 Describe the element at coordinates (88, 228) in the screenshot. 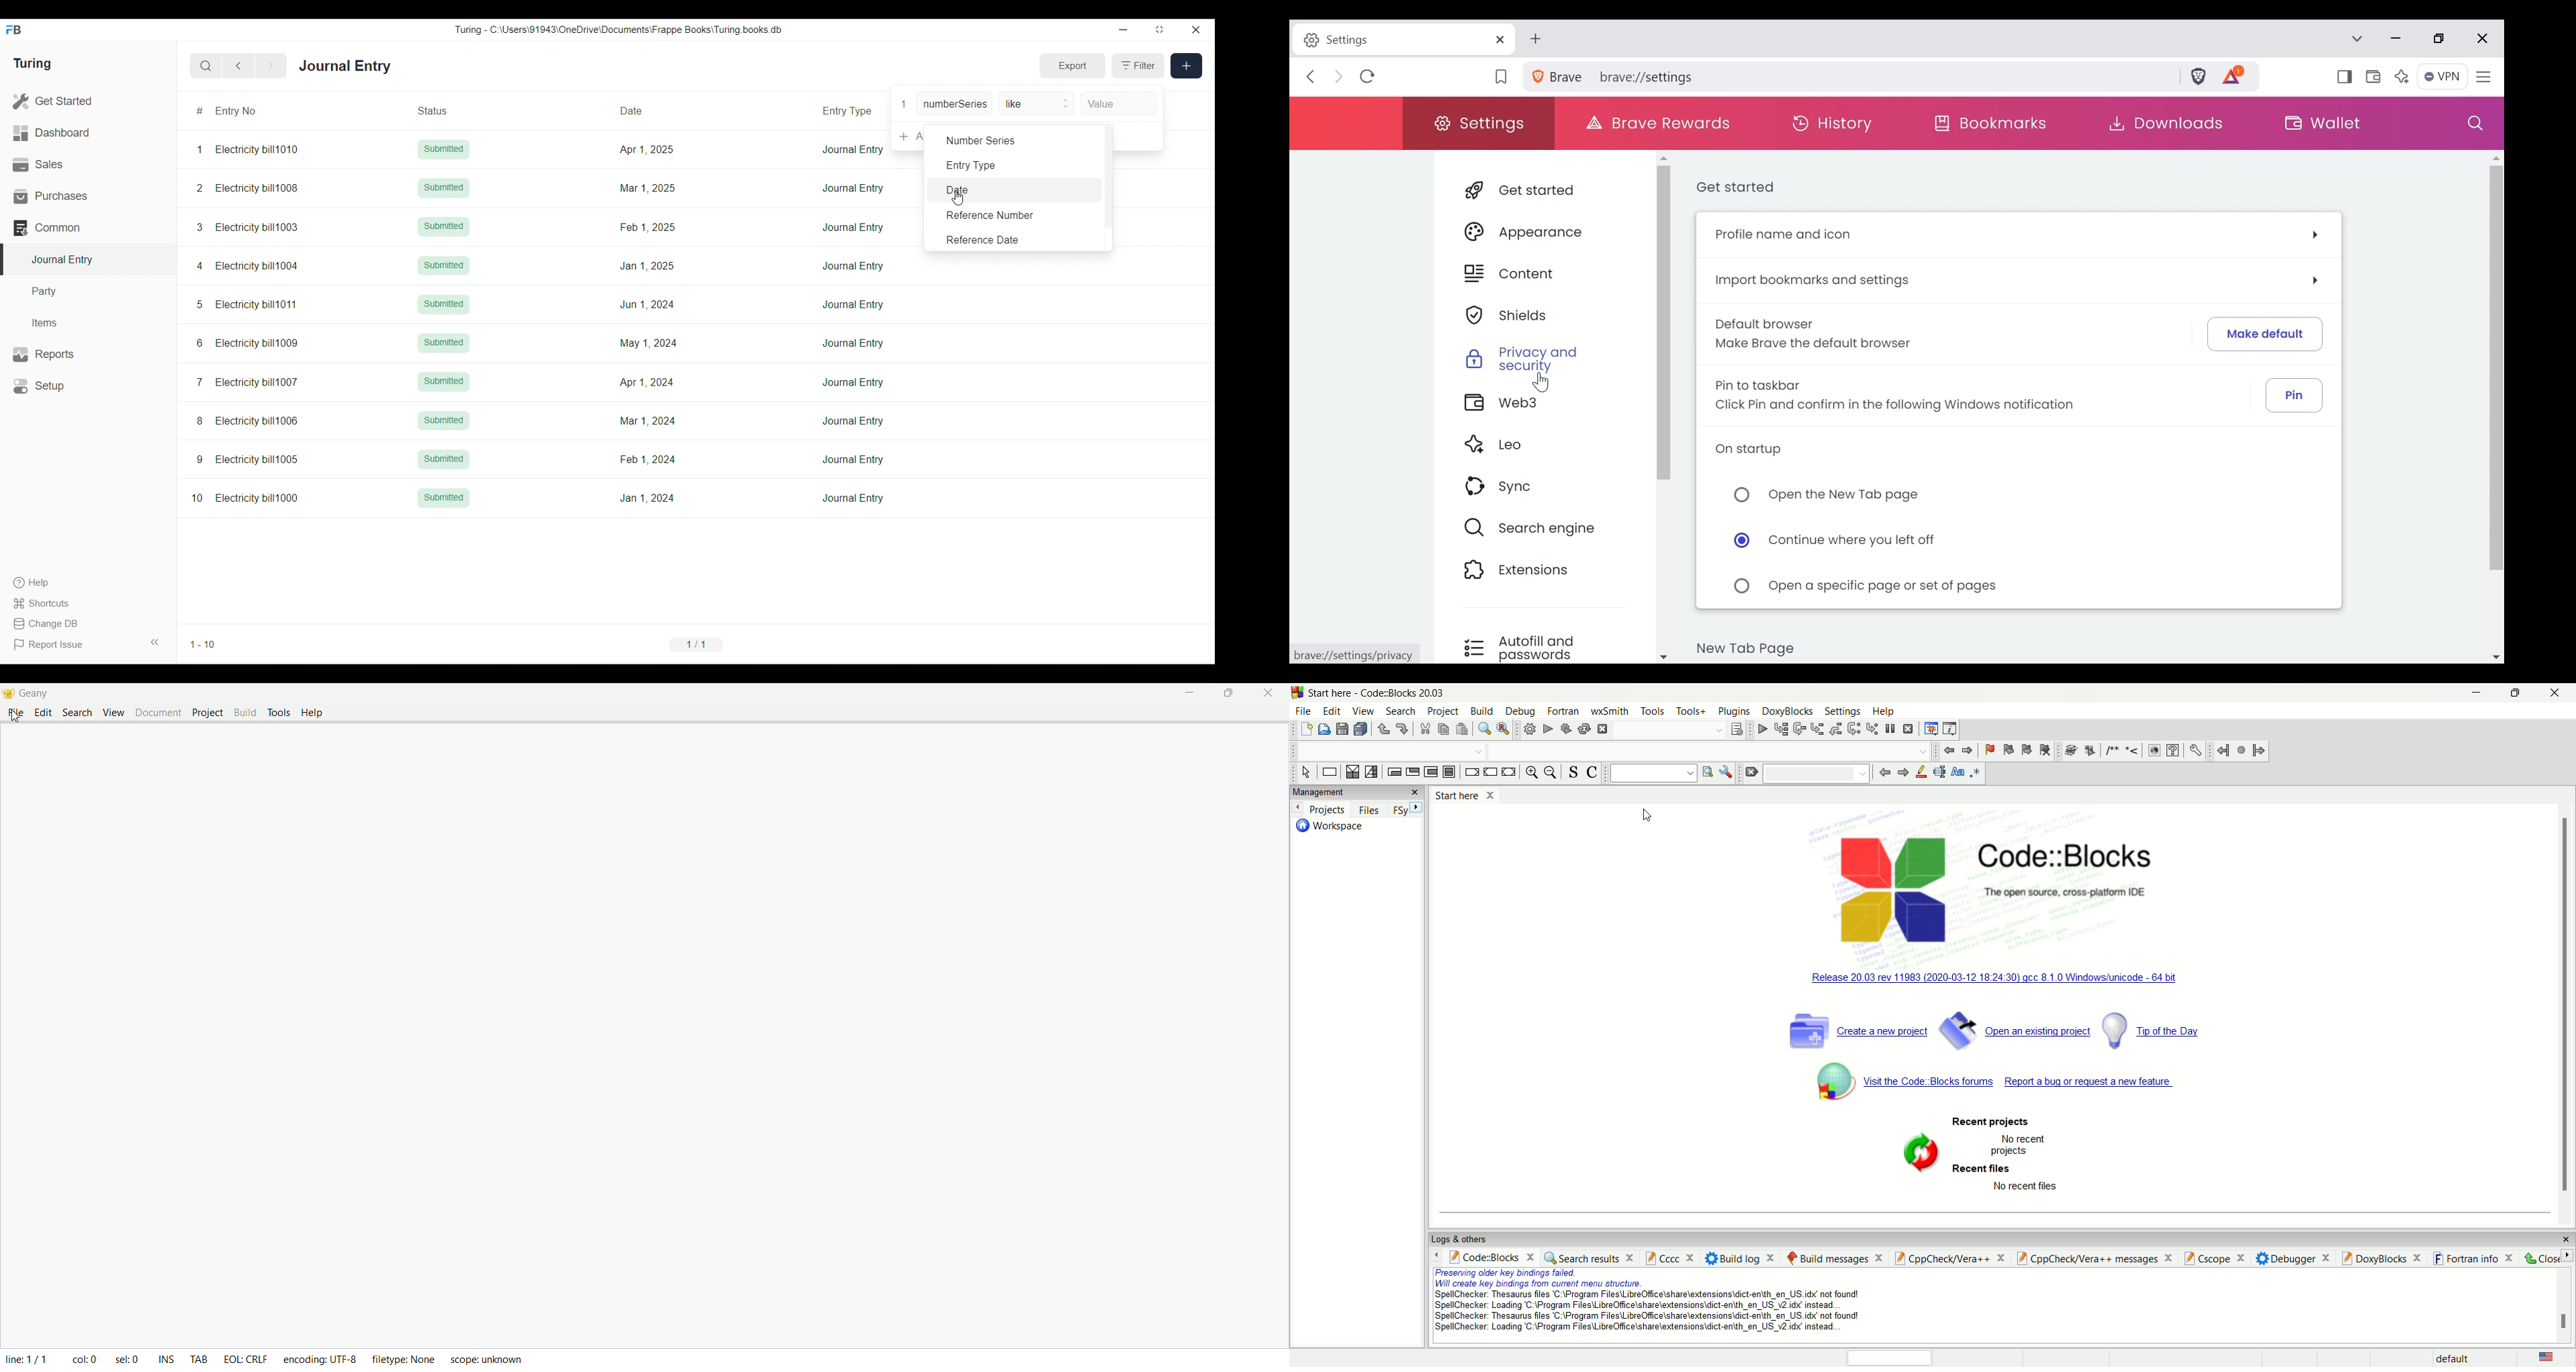

I see `Common` at that location.